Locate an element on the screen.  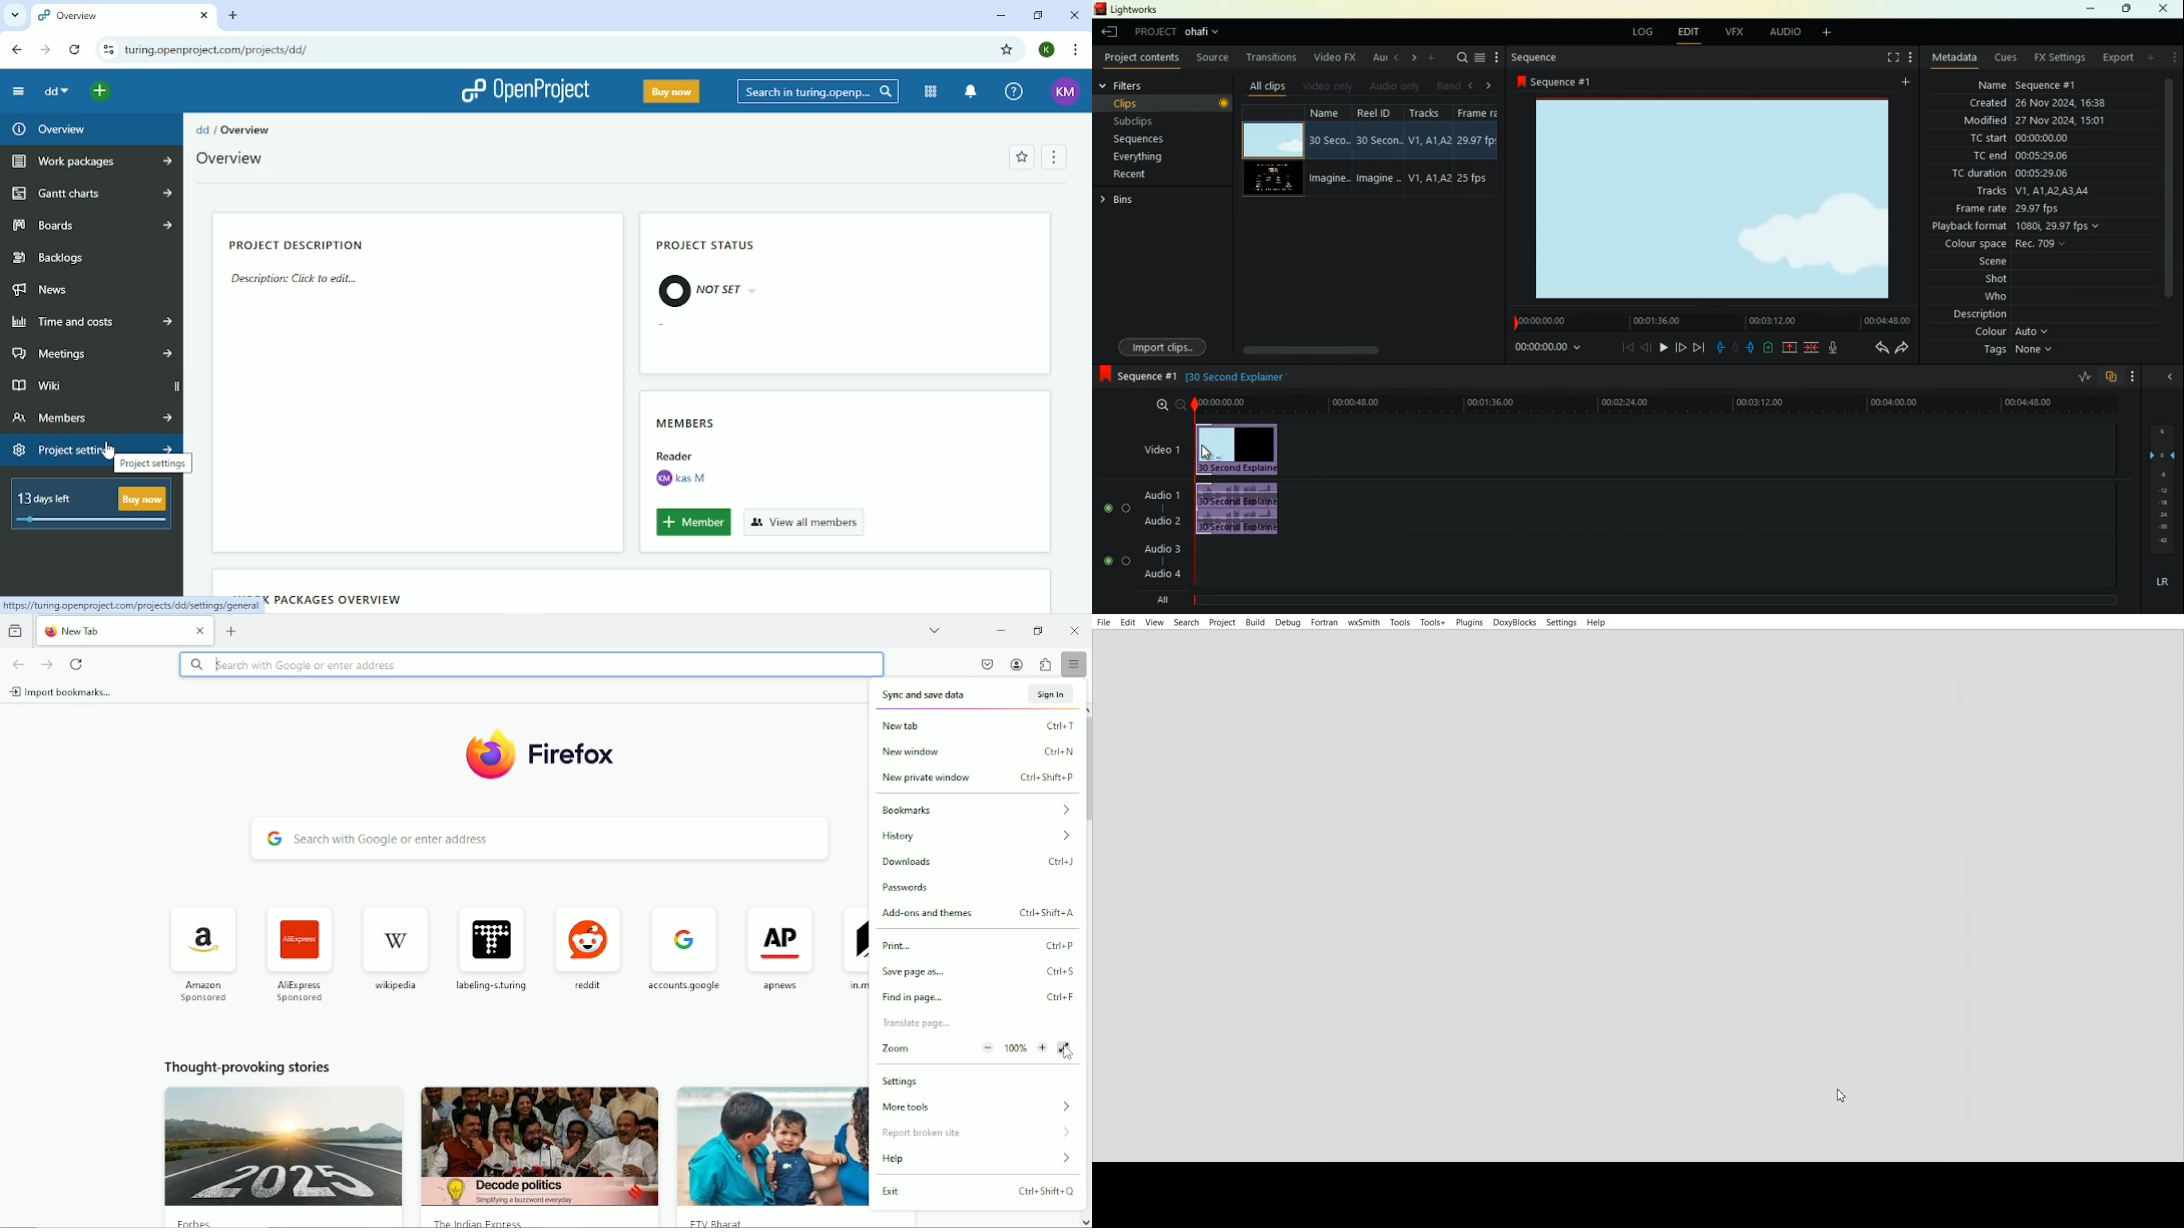
firefox logo is located at coordinates (50, 633).